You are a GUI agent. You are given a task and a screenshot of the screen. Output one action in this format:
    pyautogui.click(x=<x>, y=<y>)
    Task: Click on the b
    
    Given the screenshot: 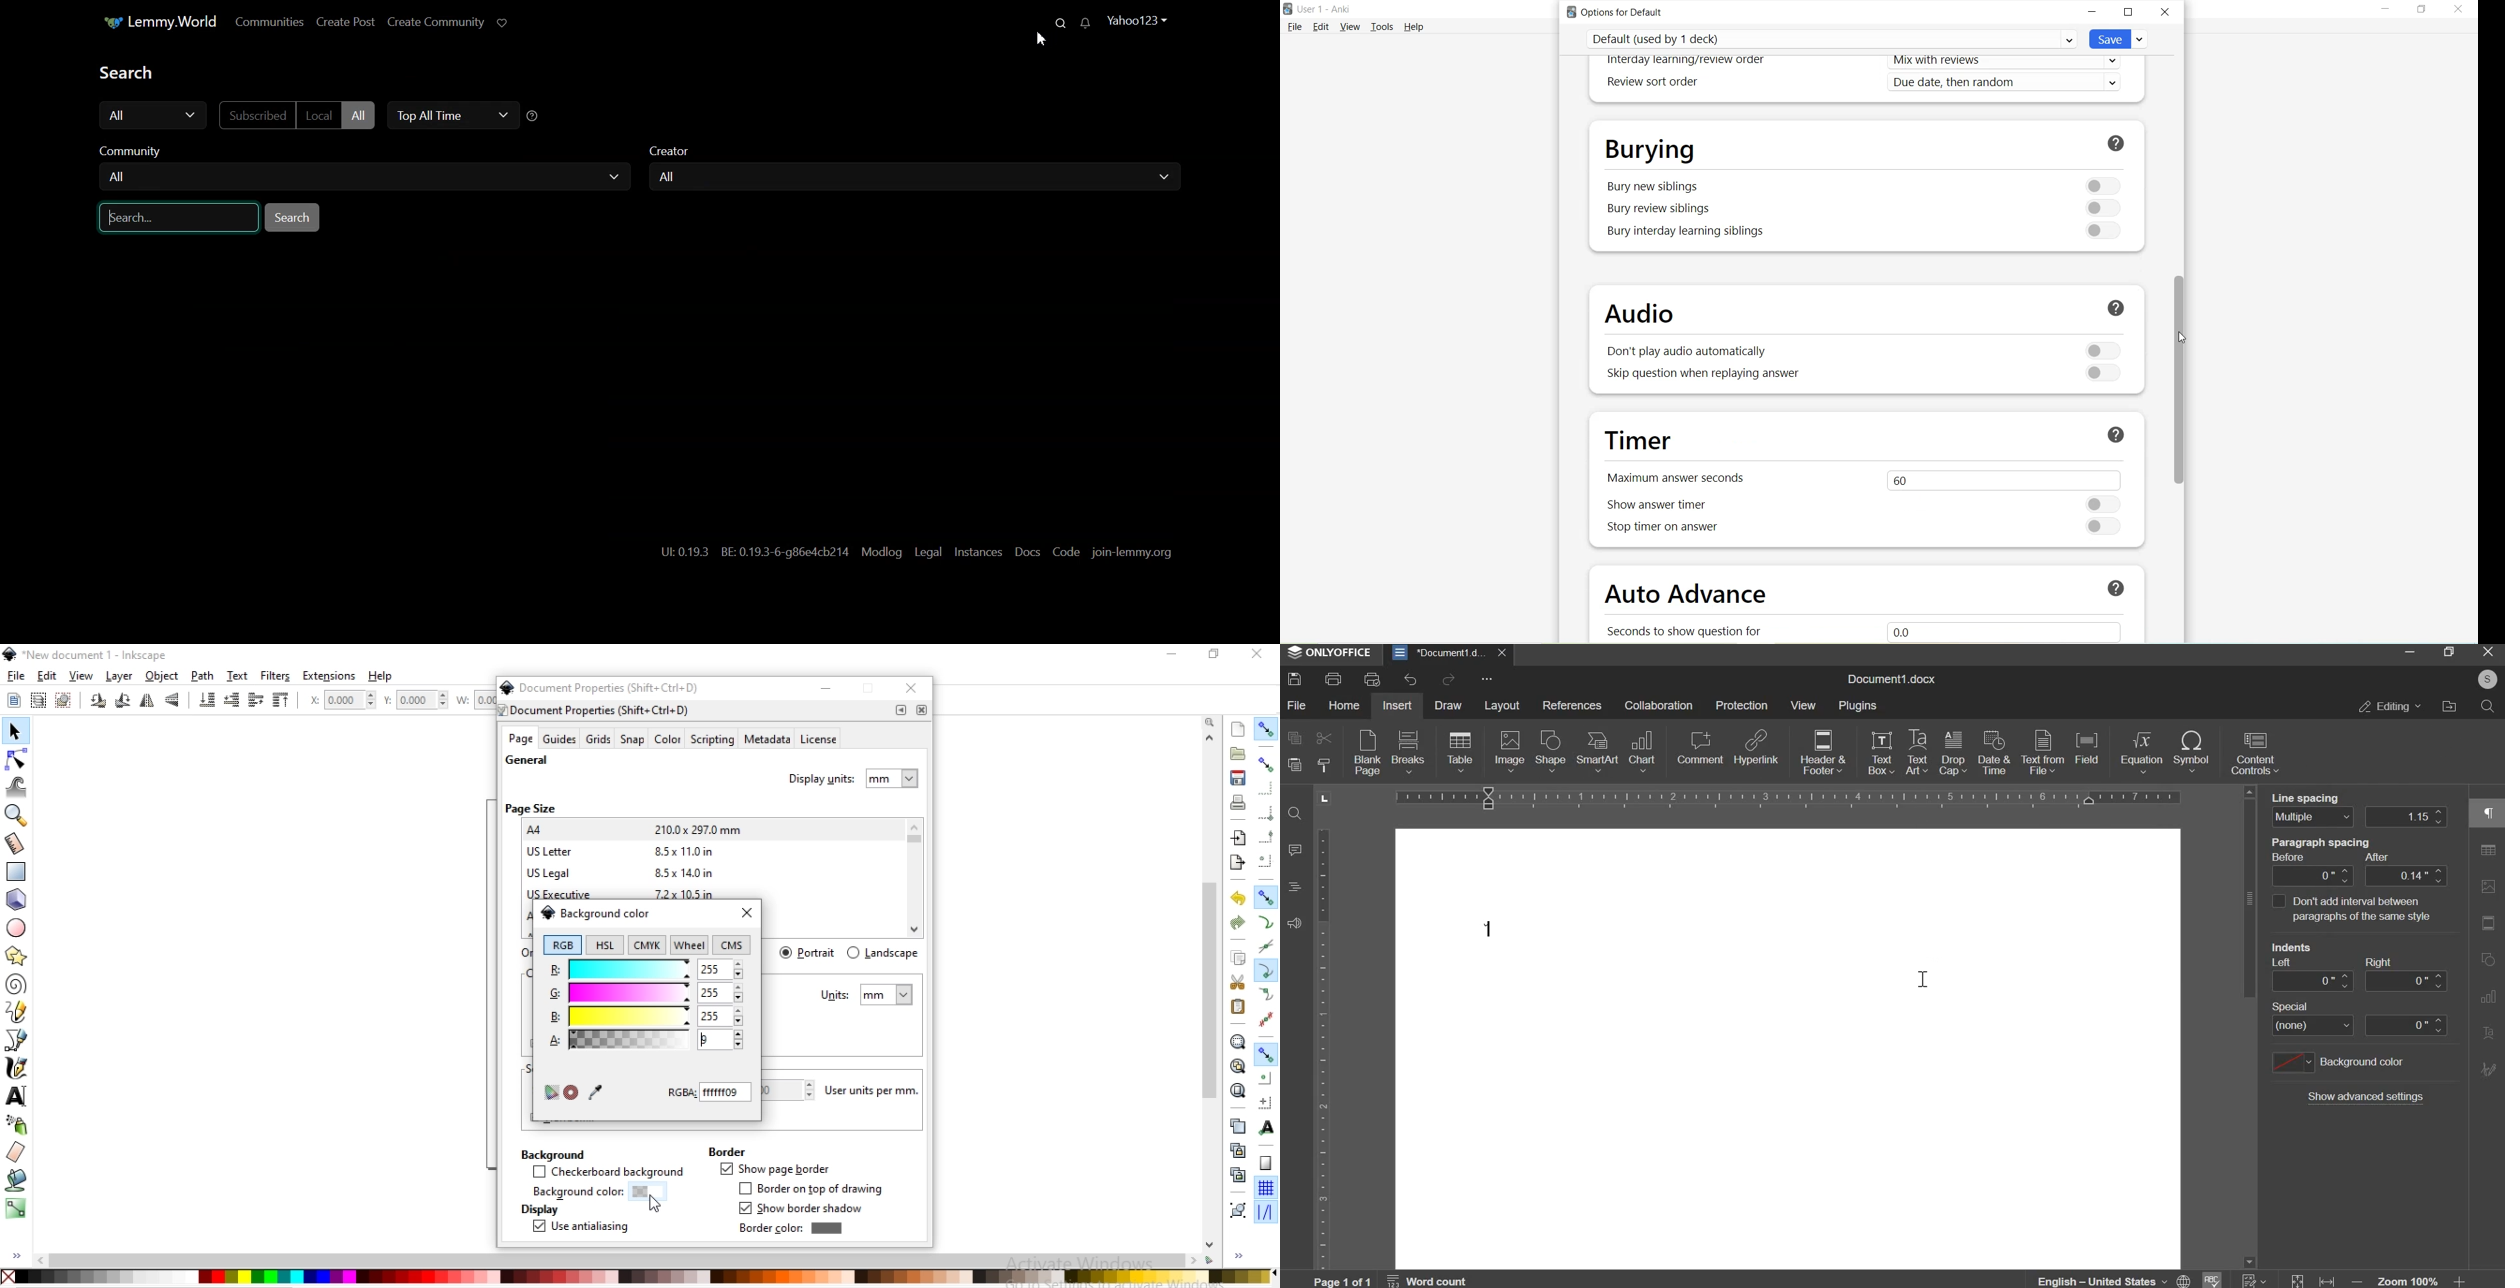 What is the action you would take?
    pyautogui.click(x=645, y=1016)
    